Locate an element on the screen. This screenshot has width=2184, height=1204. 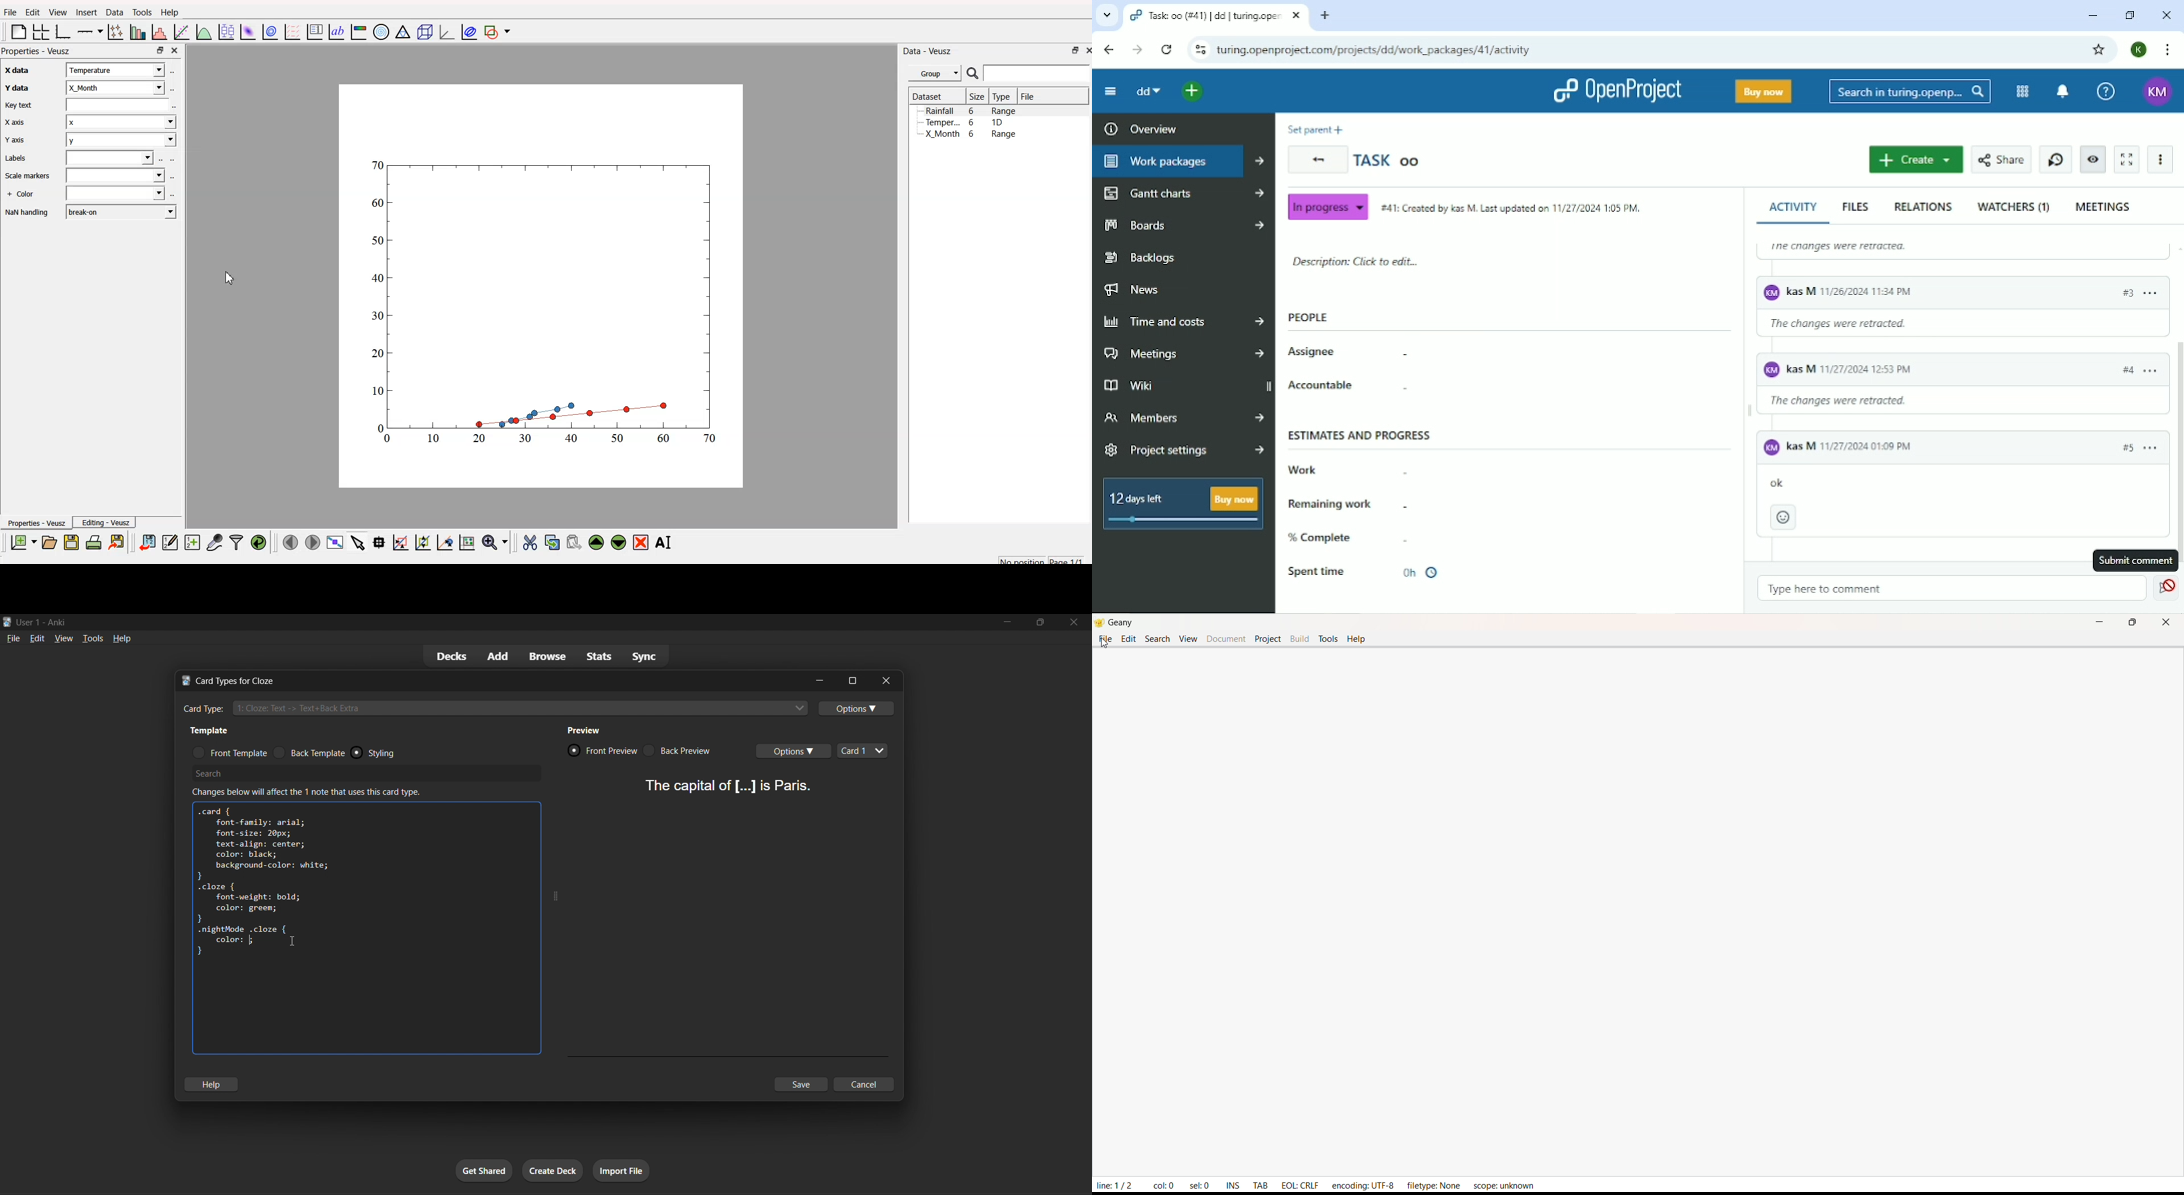
ok is located at coordinates (1798, 479).